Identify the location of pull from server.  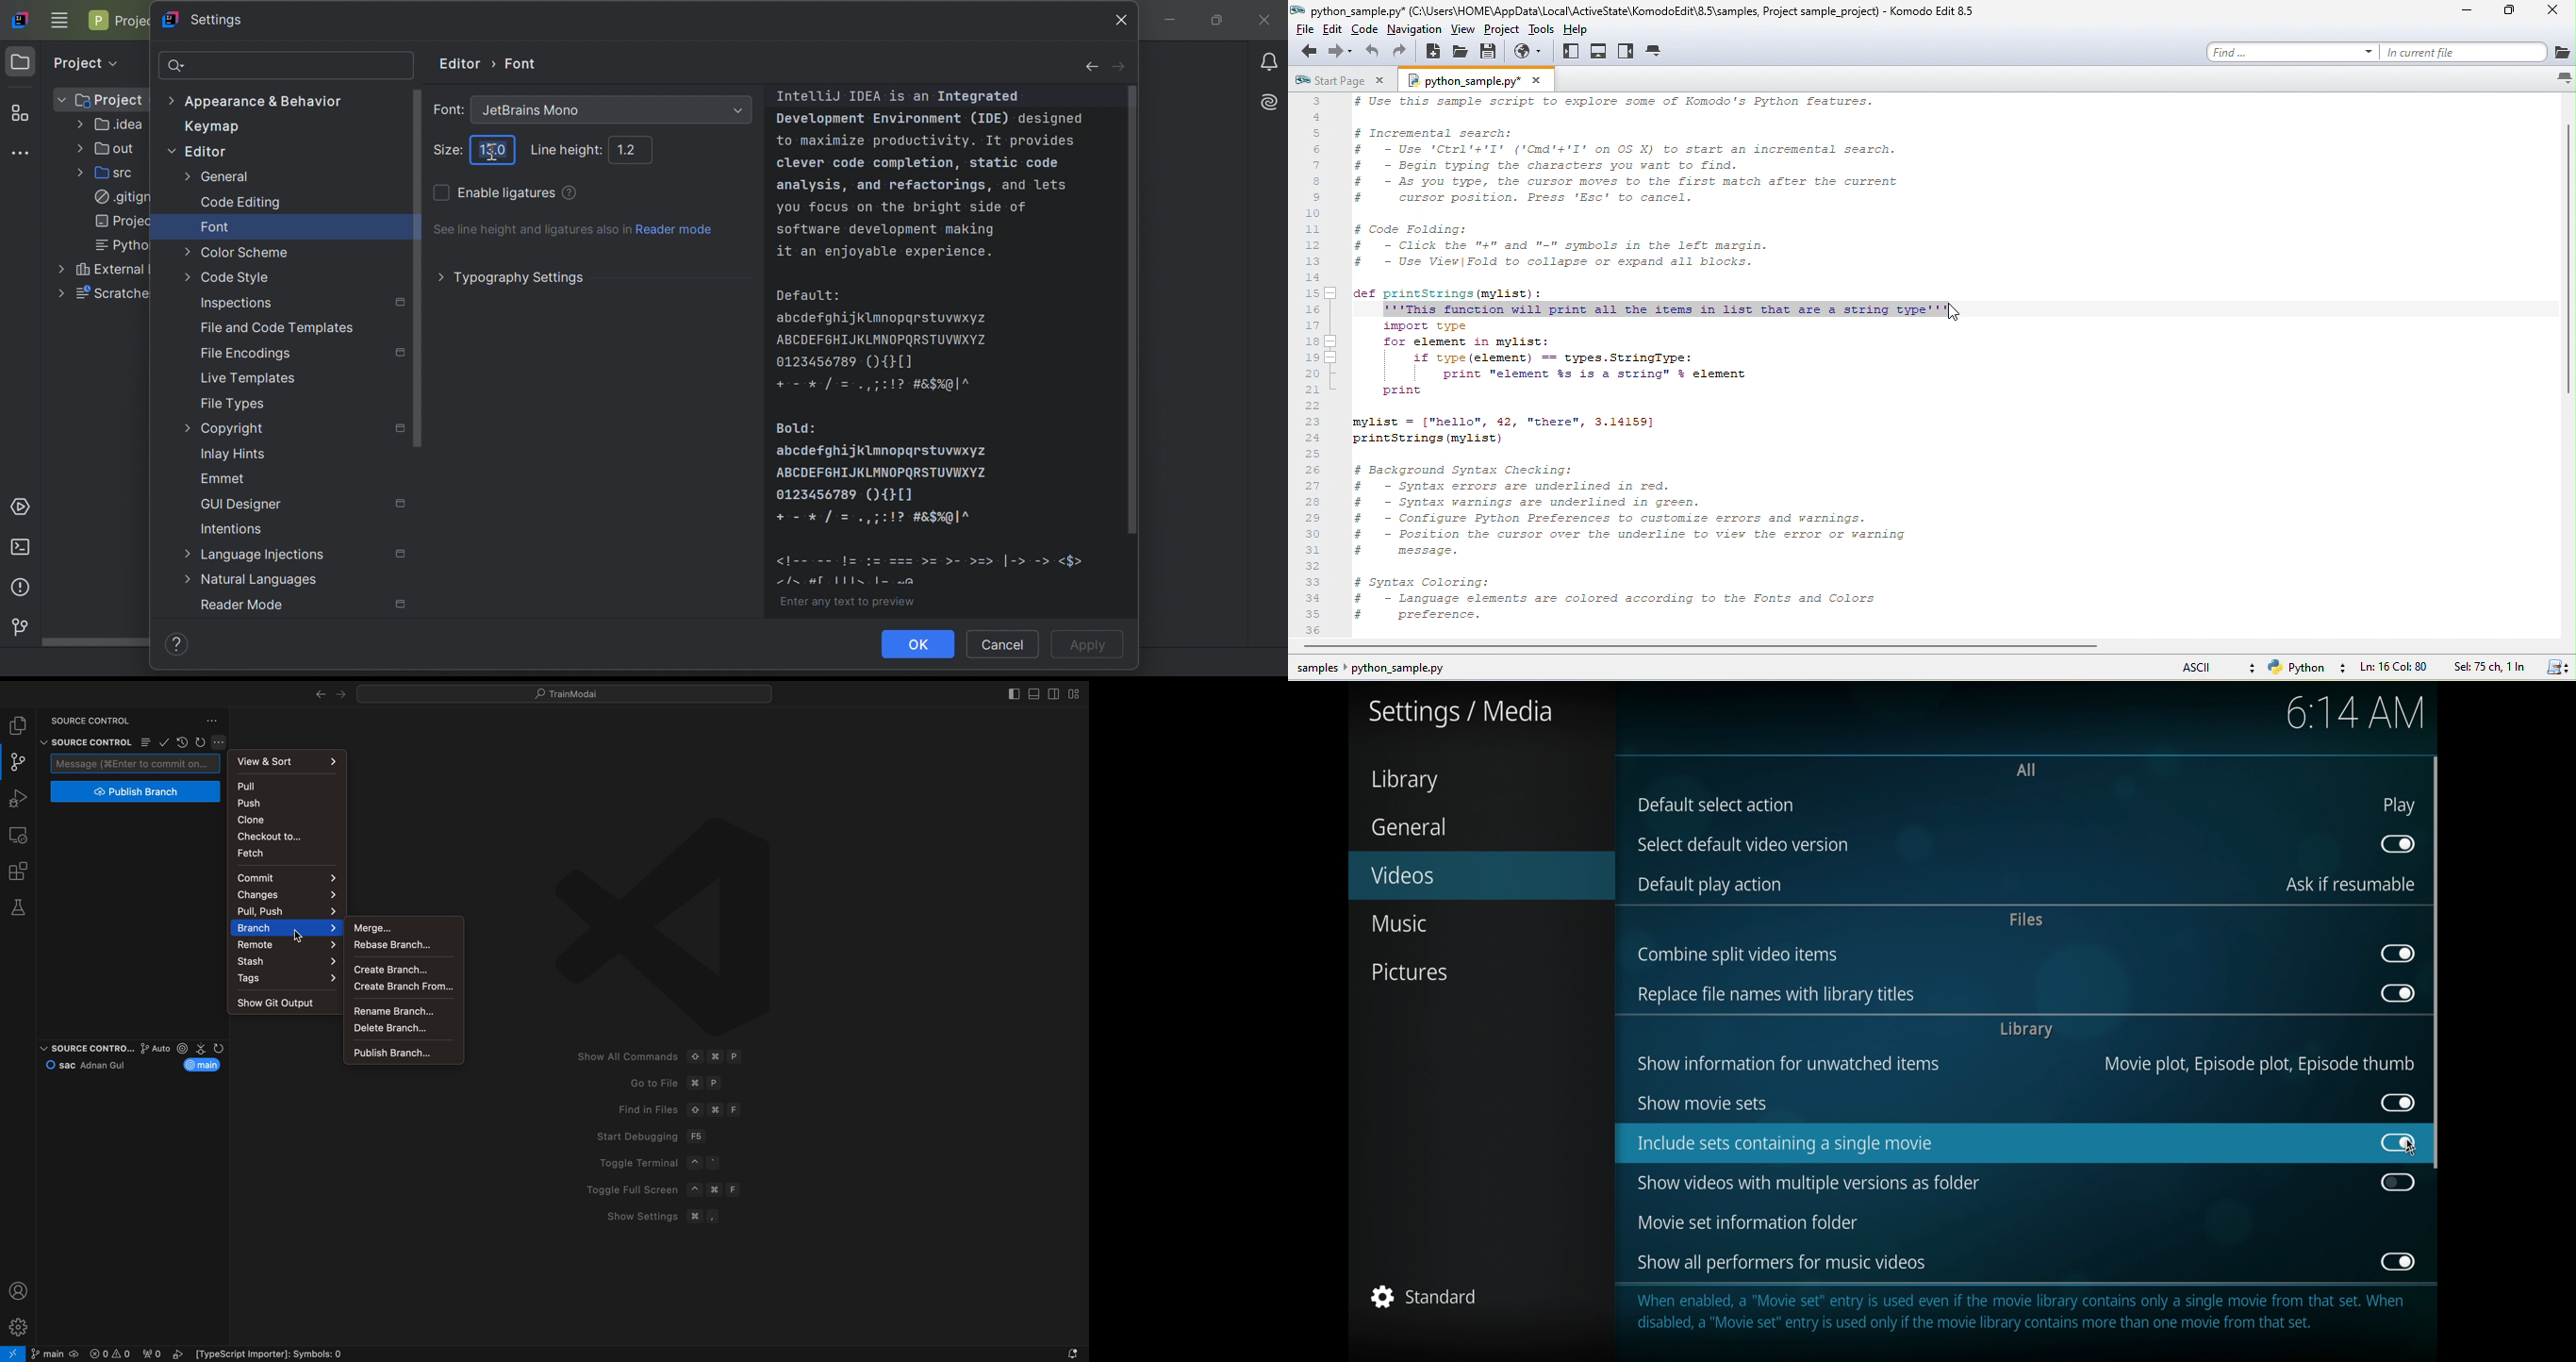
(289, 786).